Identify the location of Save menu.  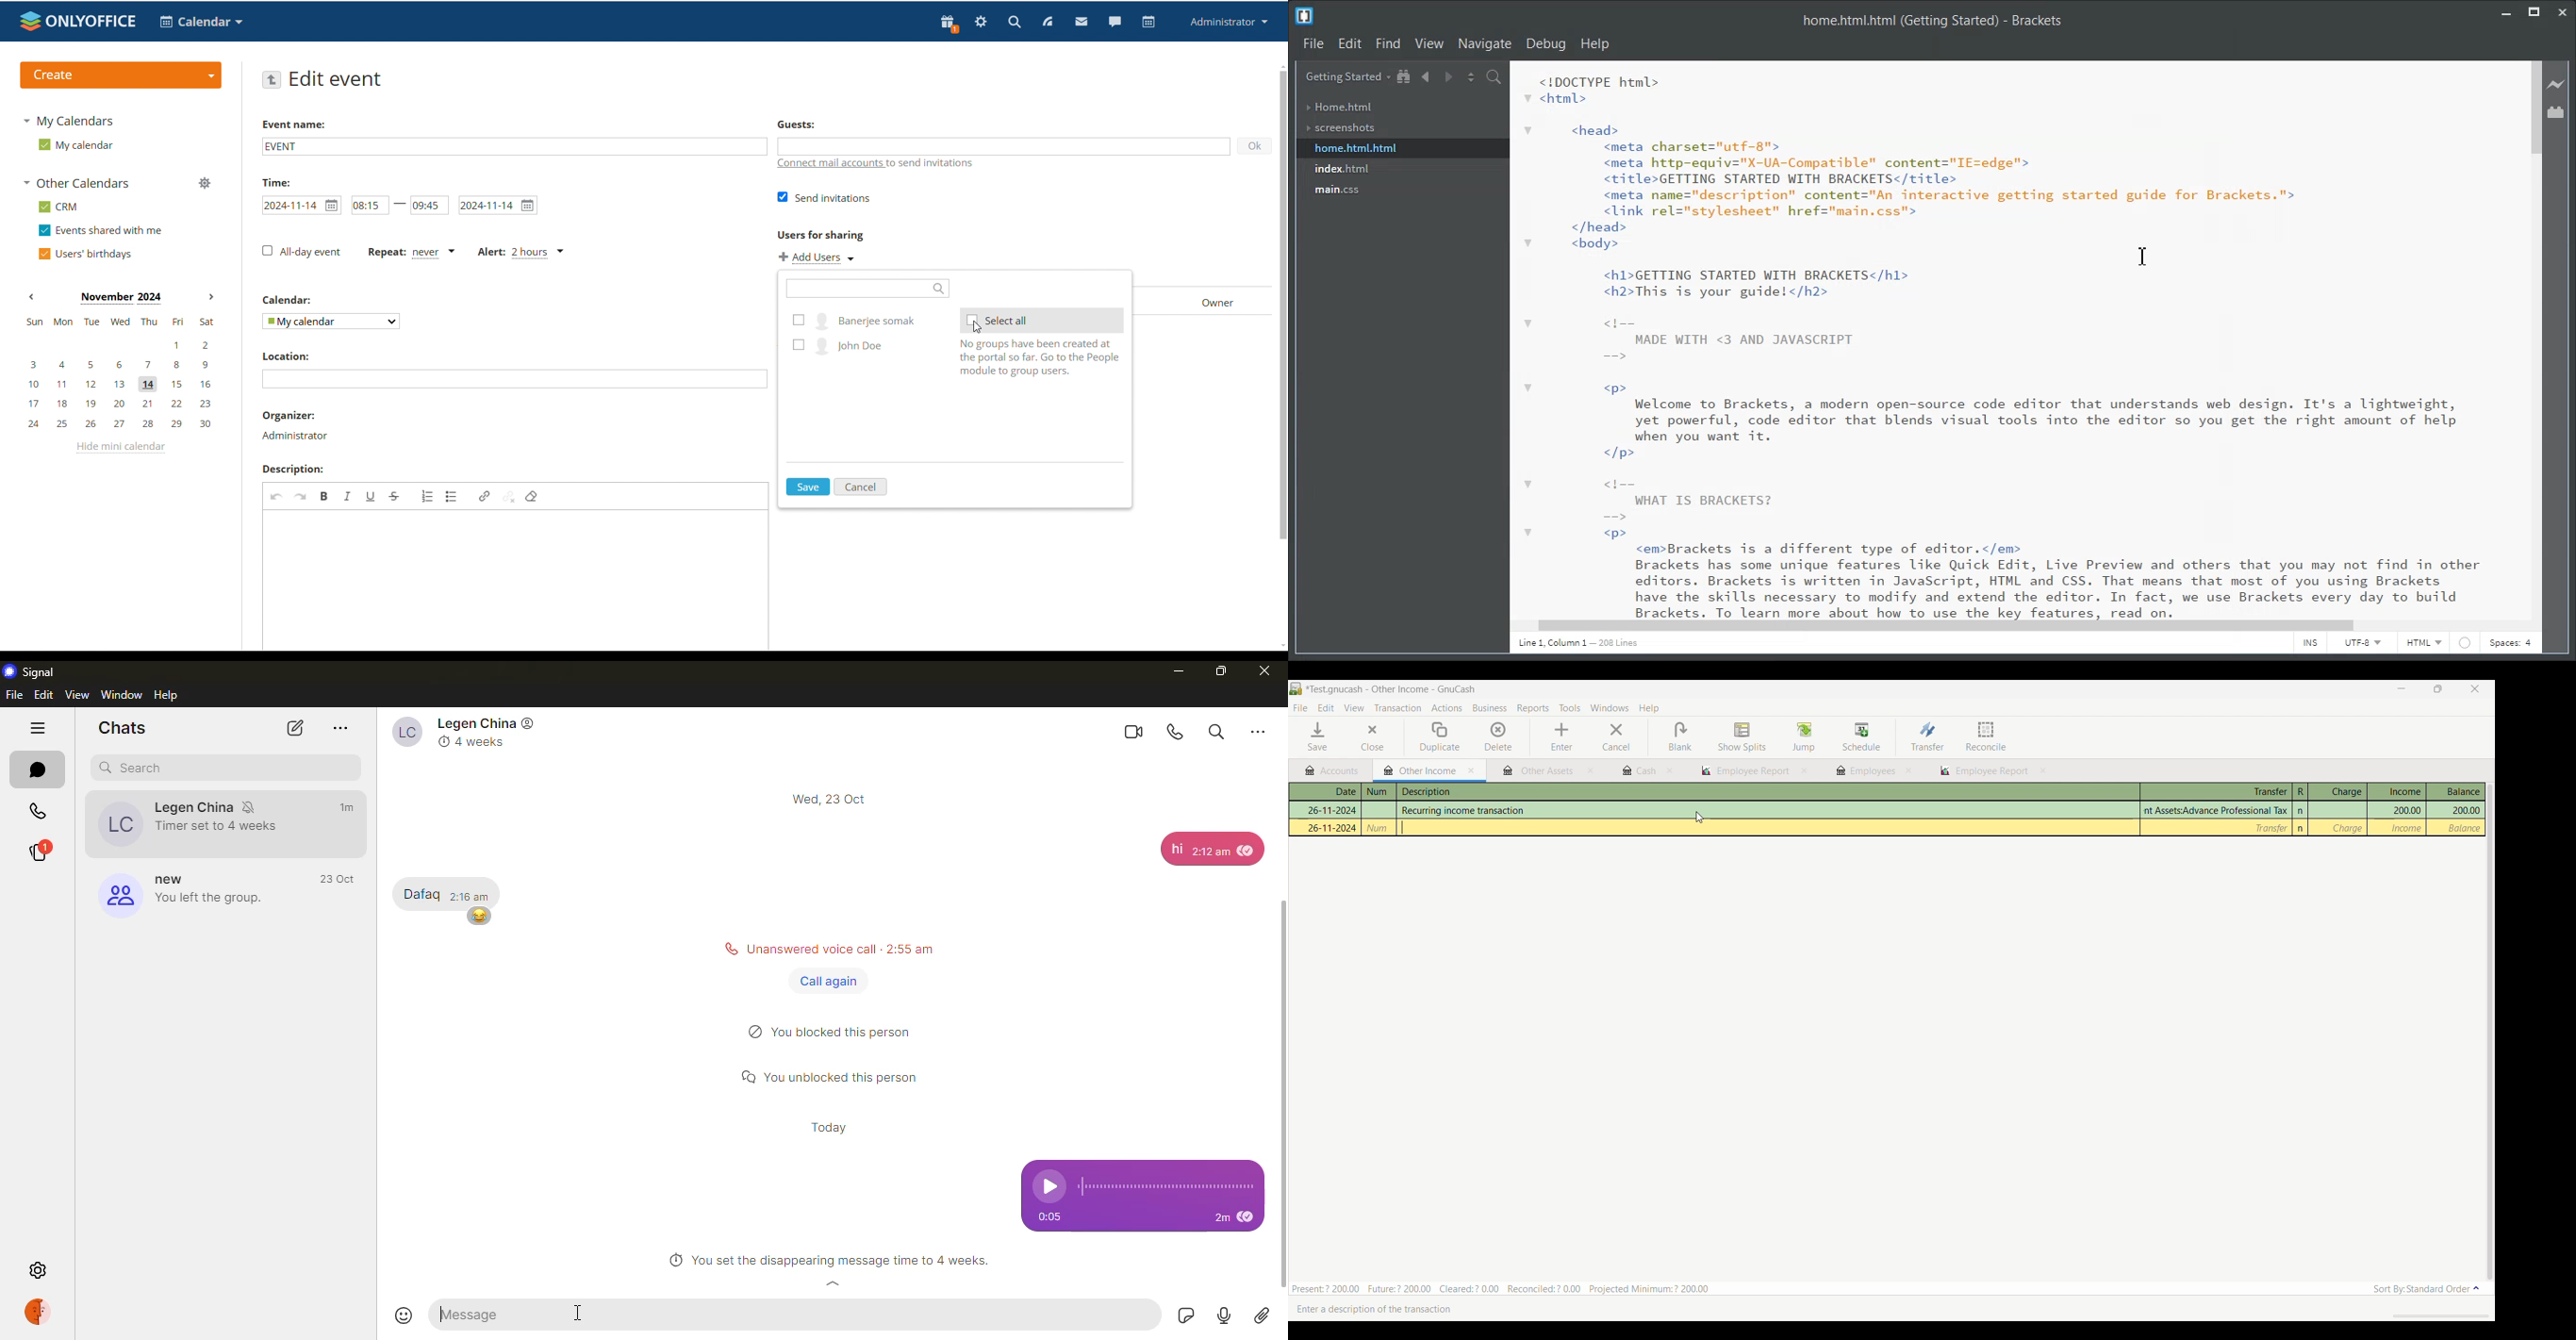
(1319, 736).